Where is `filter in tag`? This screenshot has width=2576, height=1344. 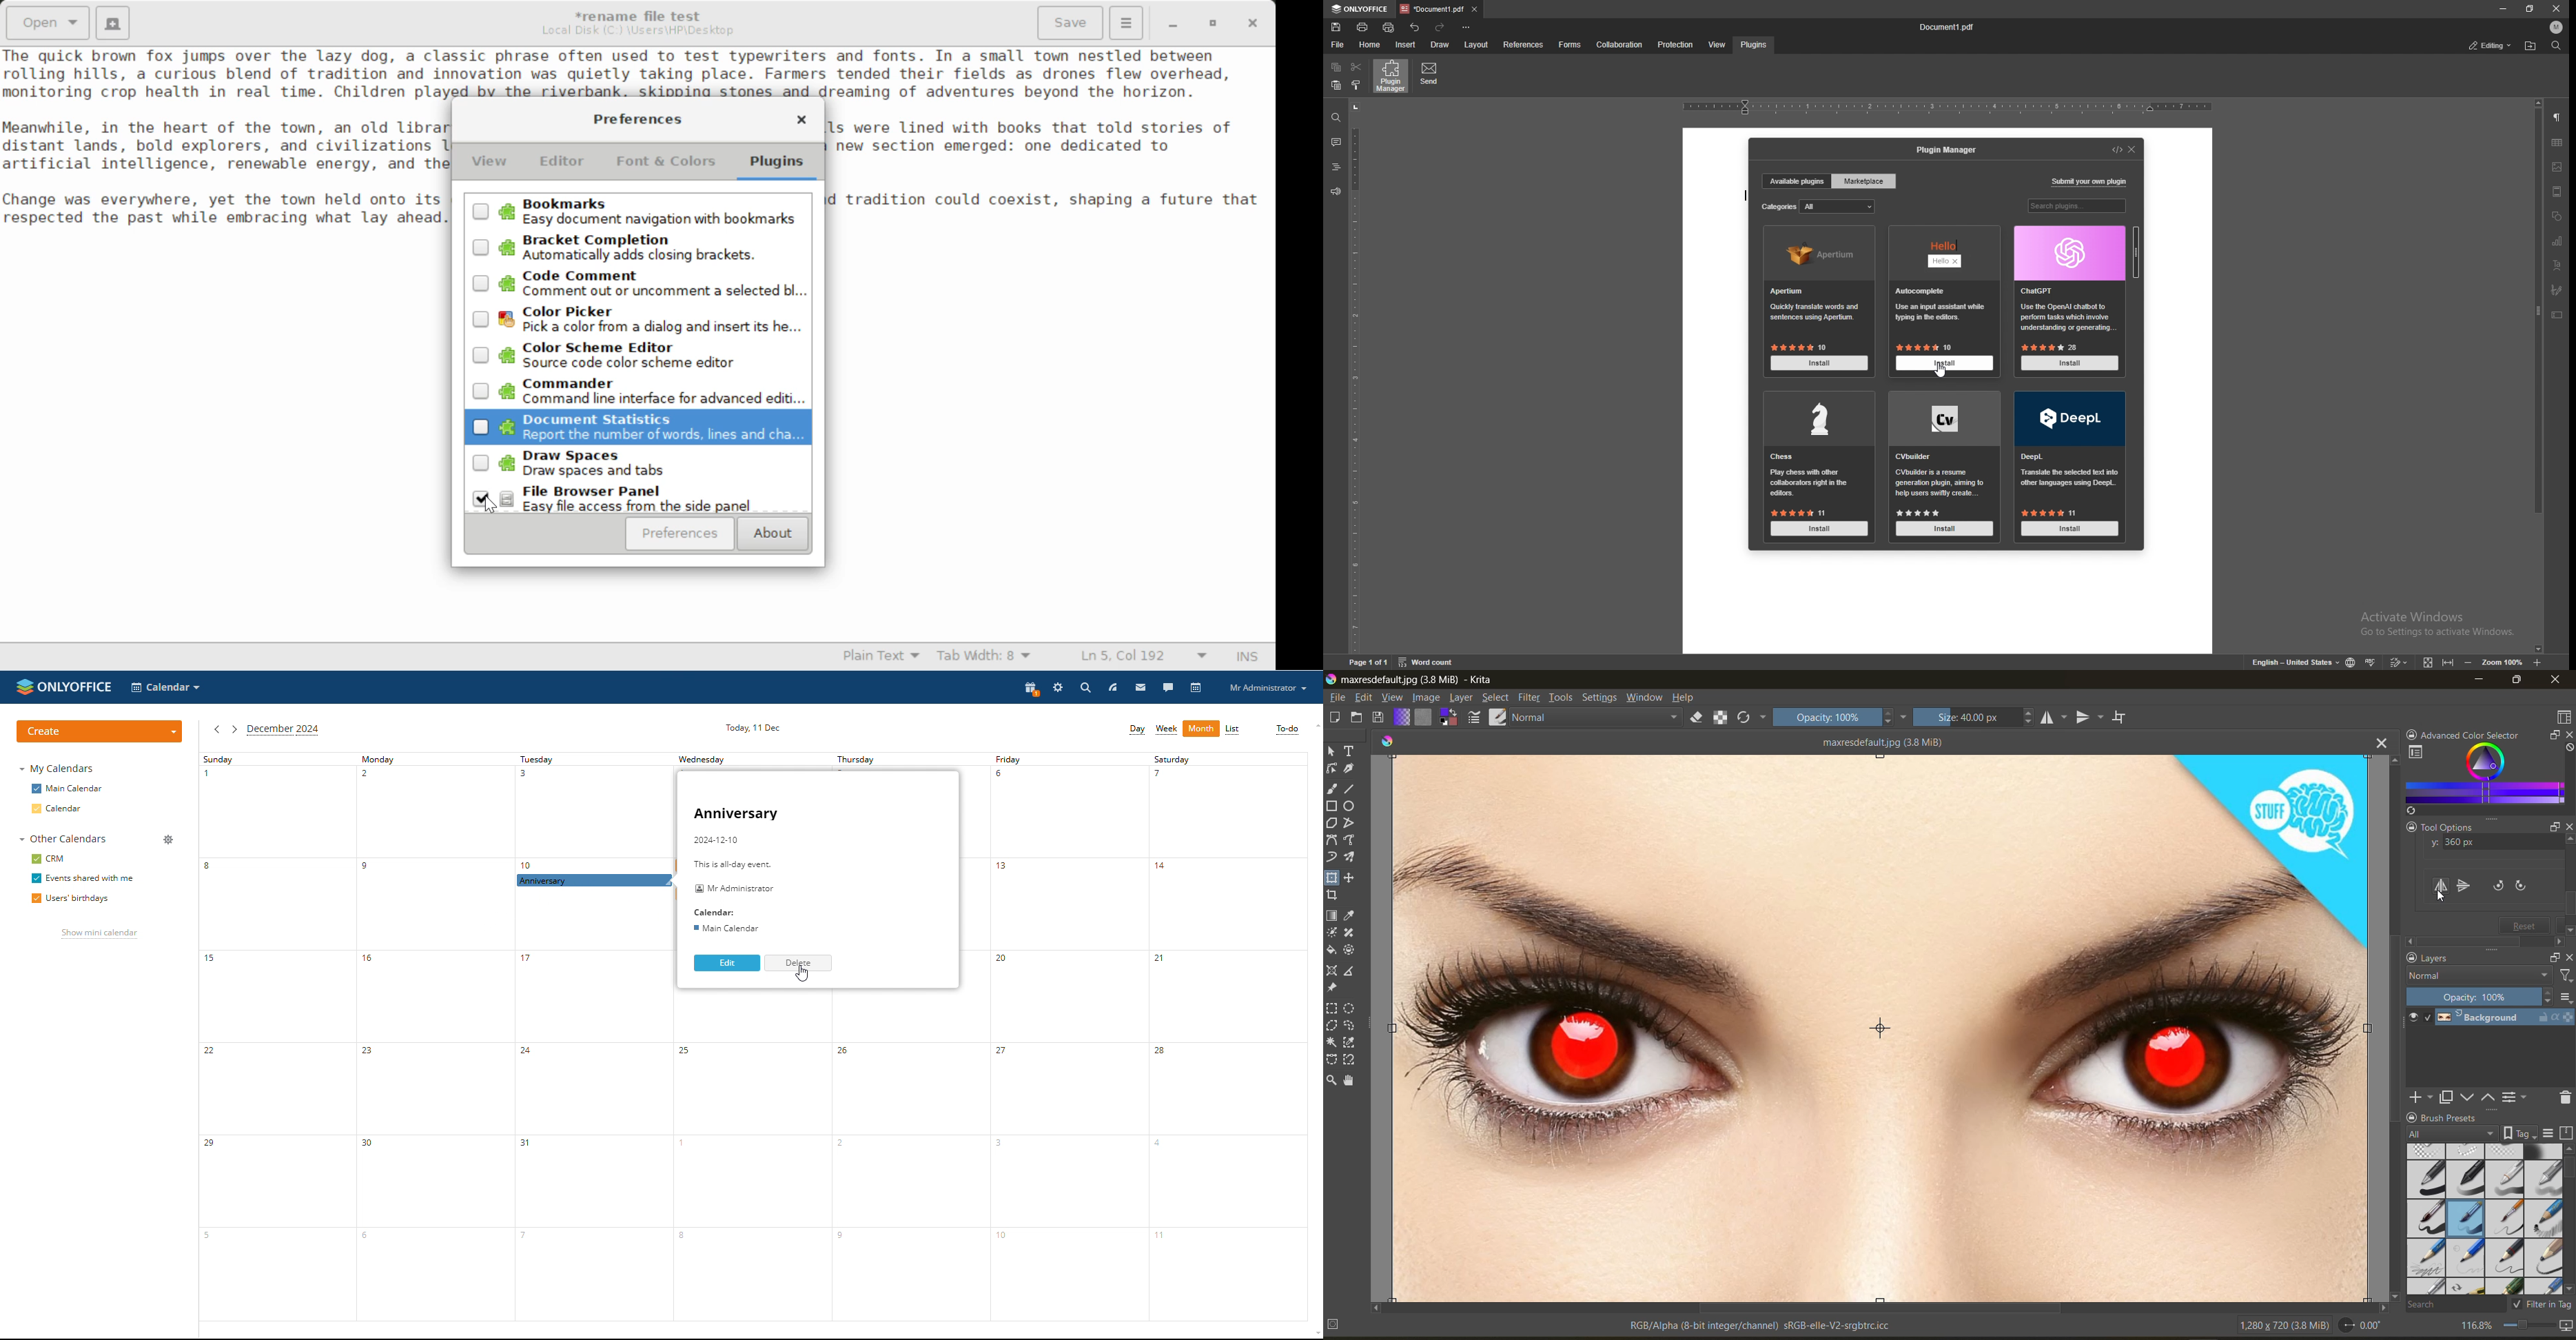
filter in tag is located at coordinates (2544, 1305).